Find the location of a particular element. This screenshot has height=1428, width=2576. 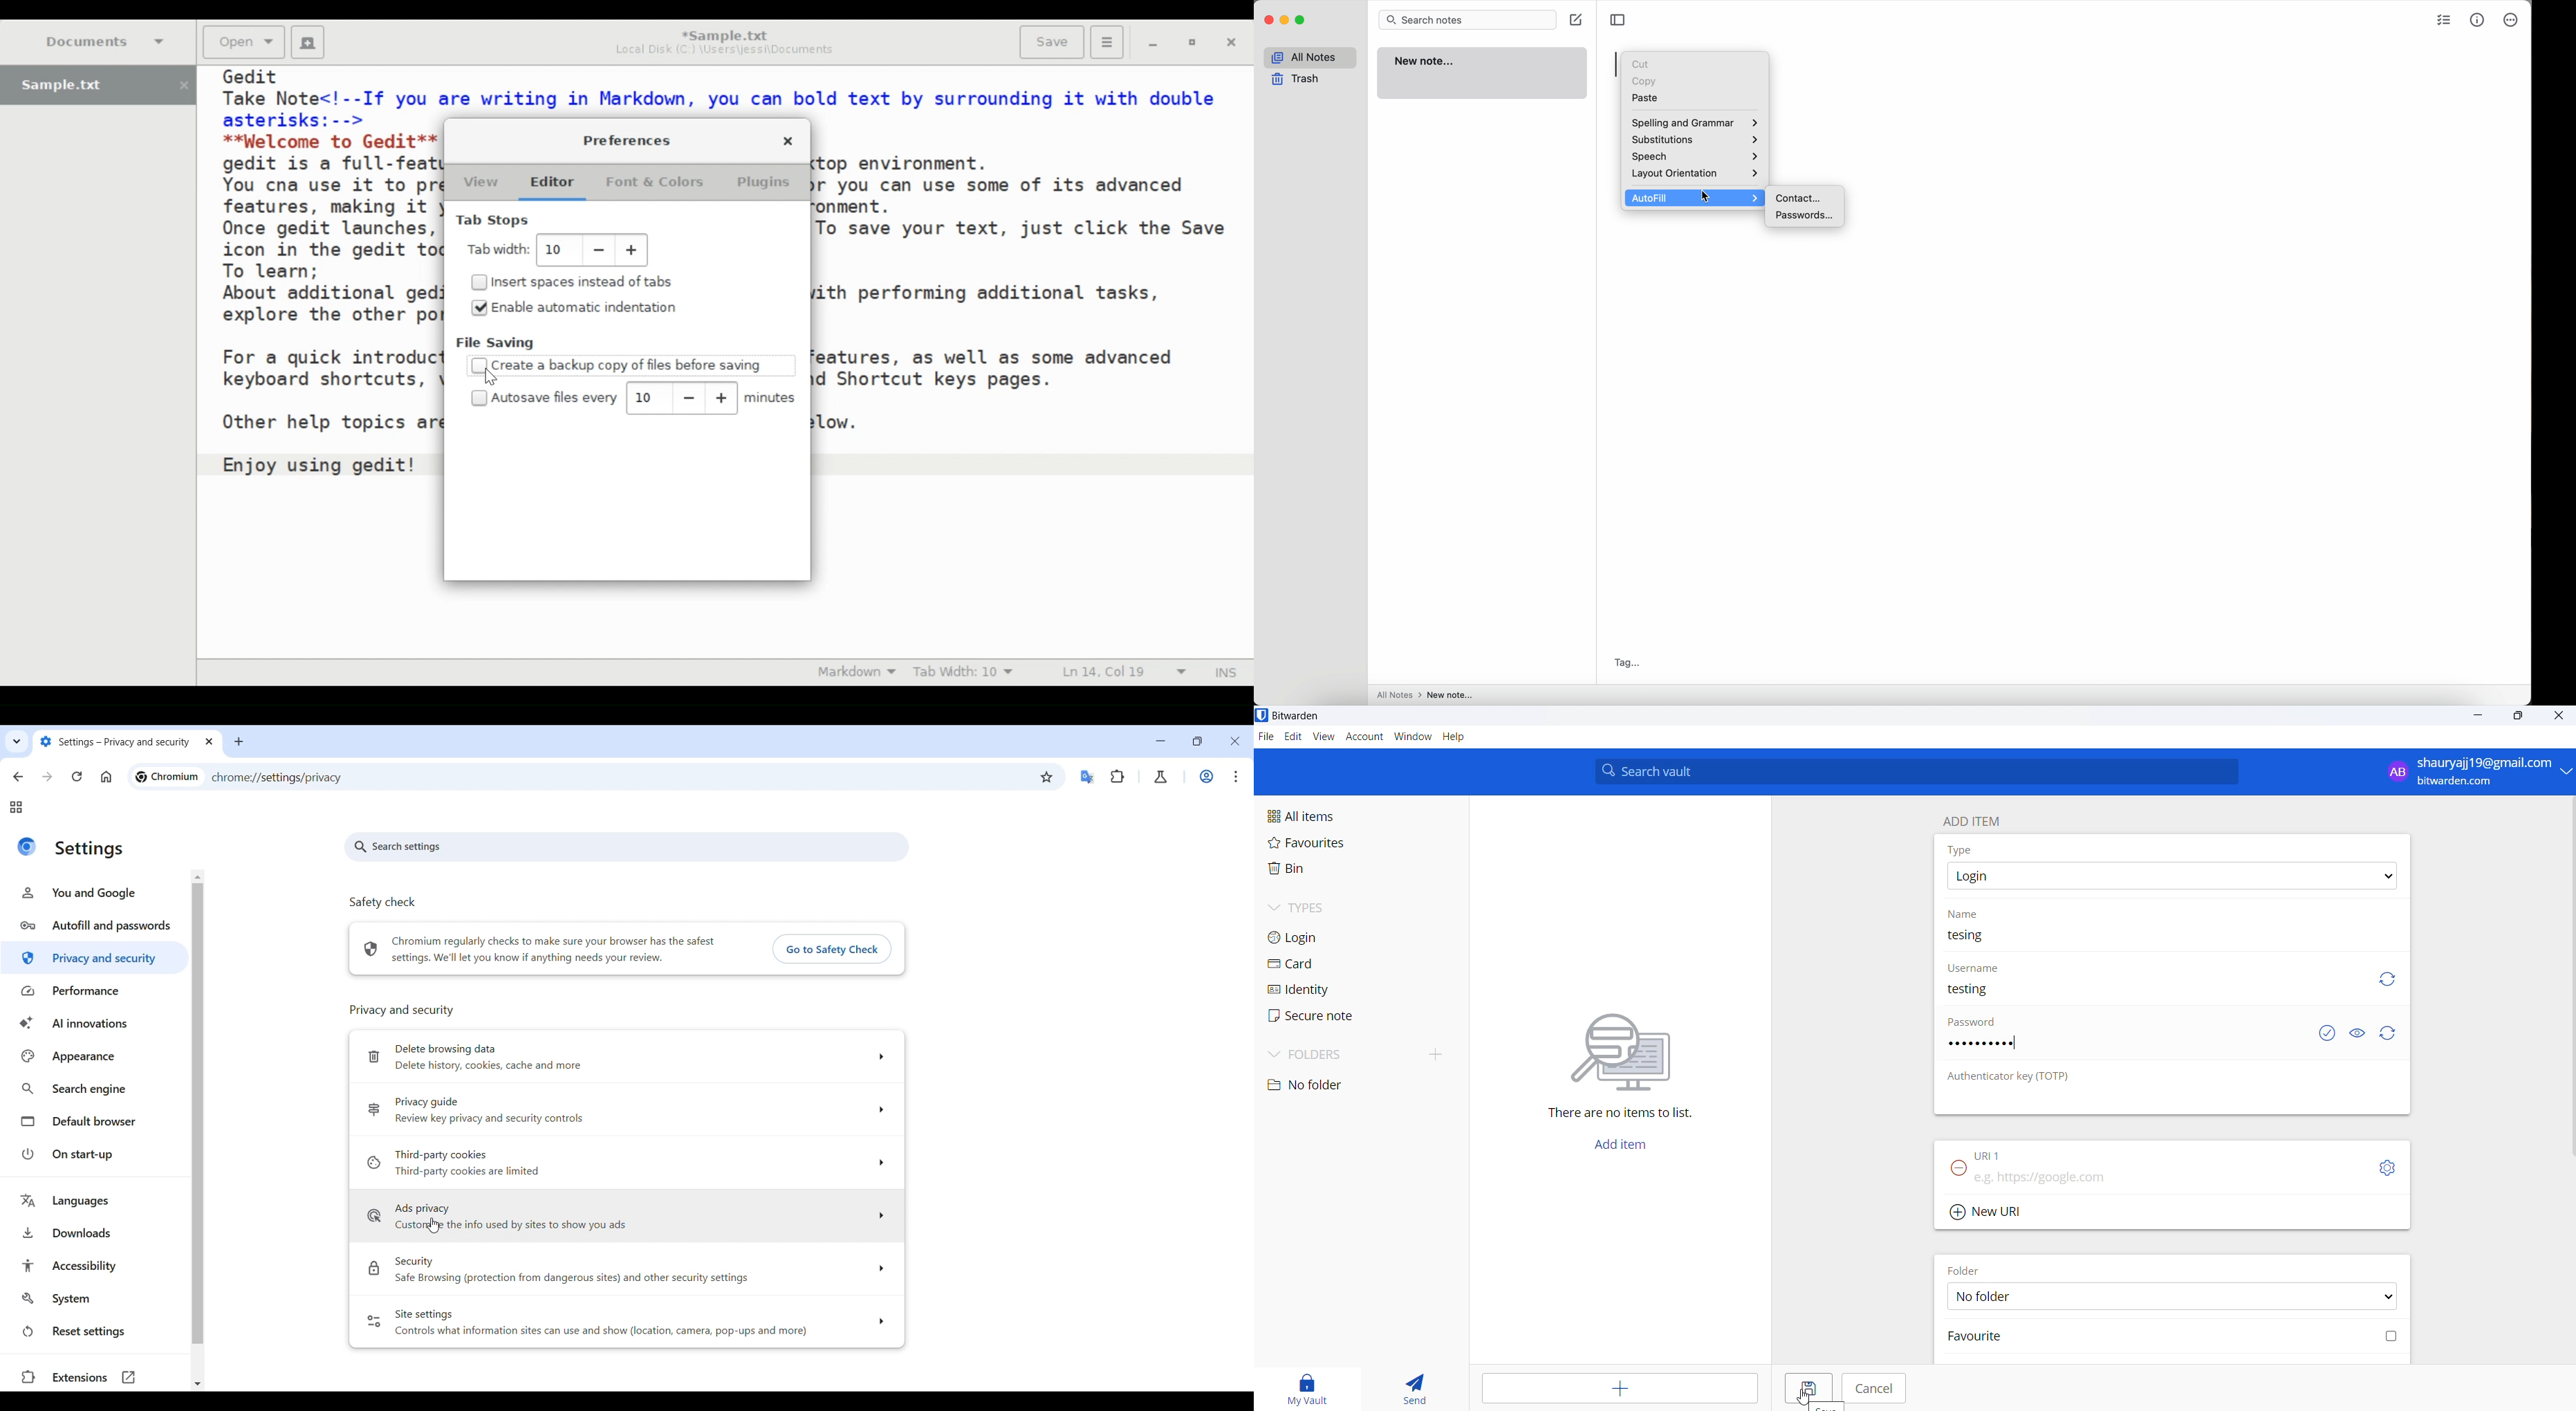

Privacy guide options is located at coordinates (625, 1111).